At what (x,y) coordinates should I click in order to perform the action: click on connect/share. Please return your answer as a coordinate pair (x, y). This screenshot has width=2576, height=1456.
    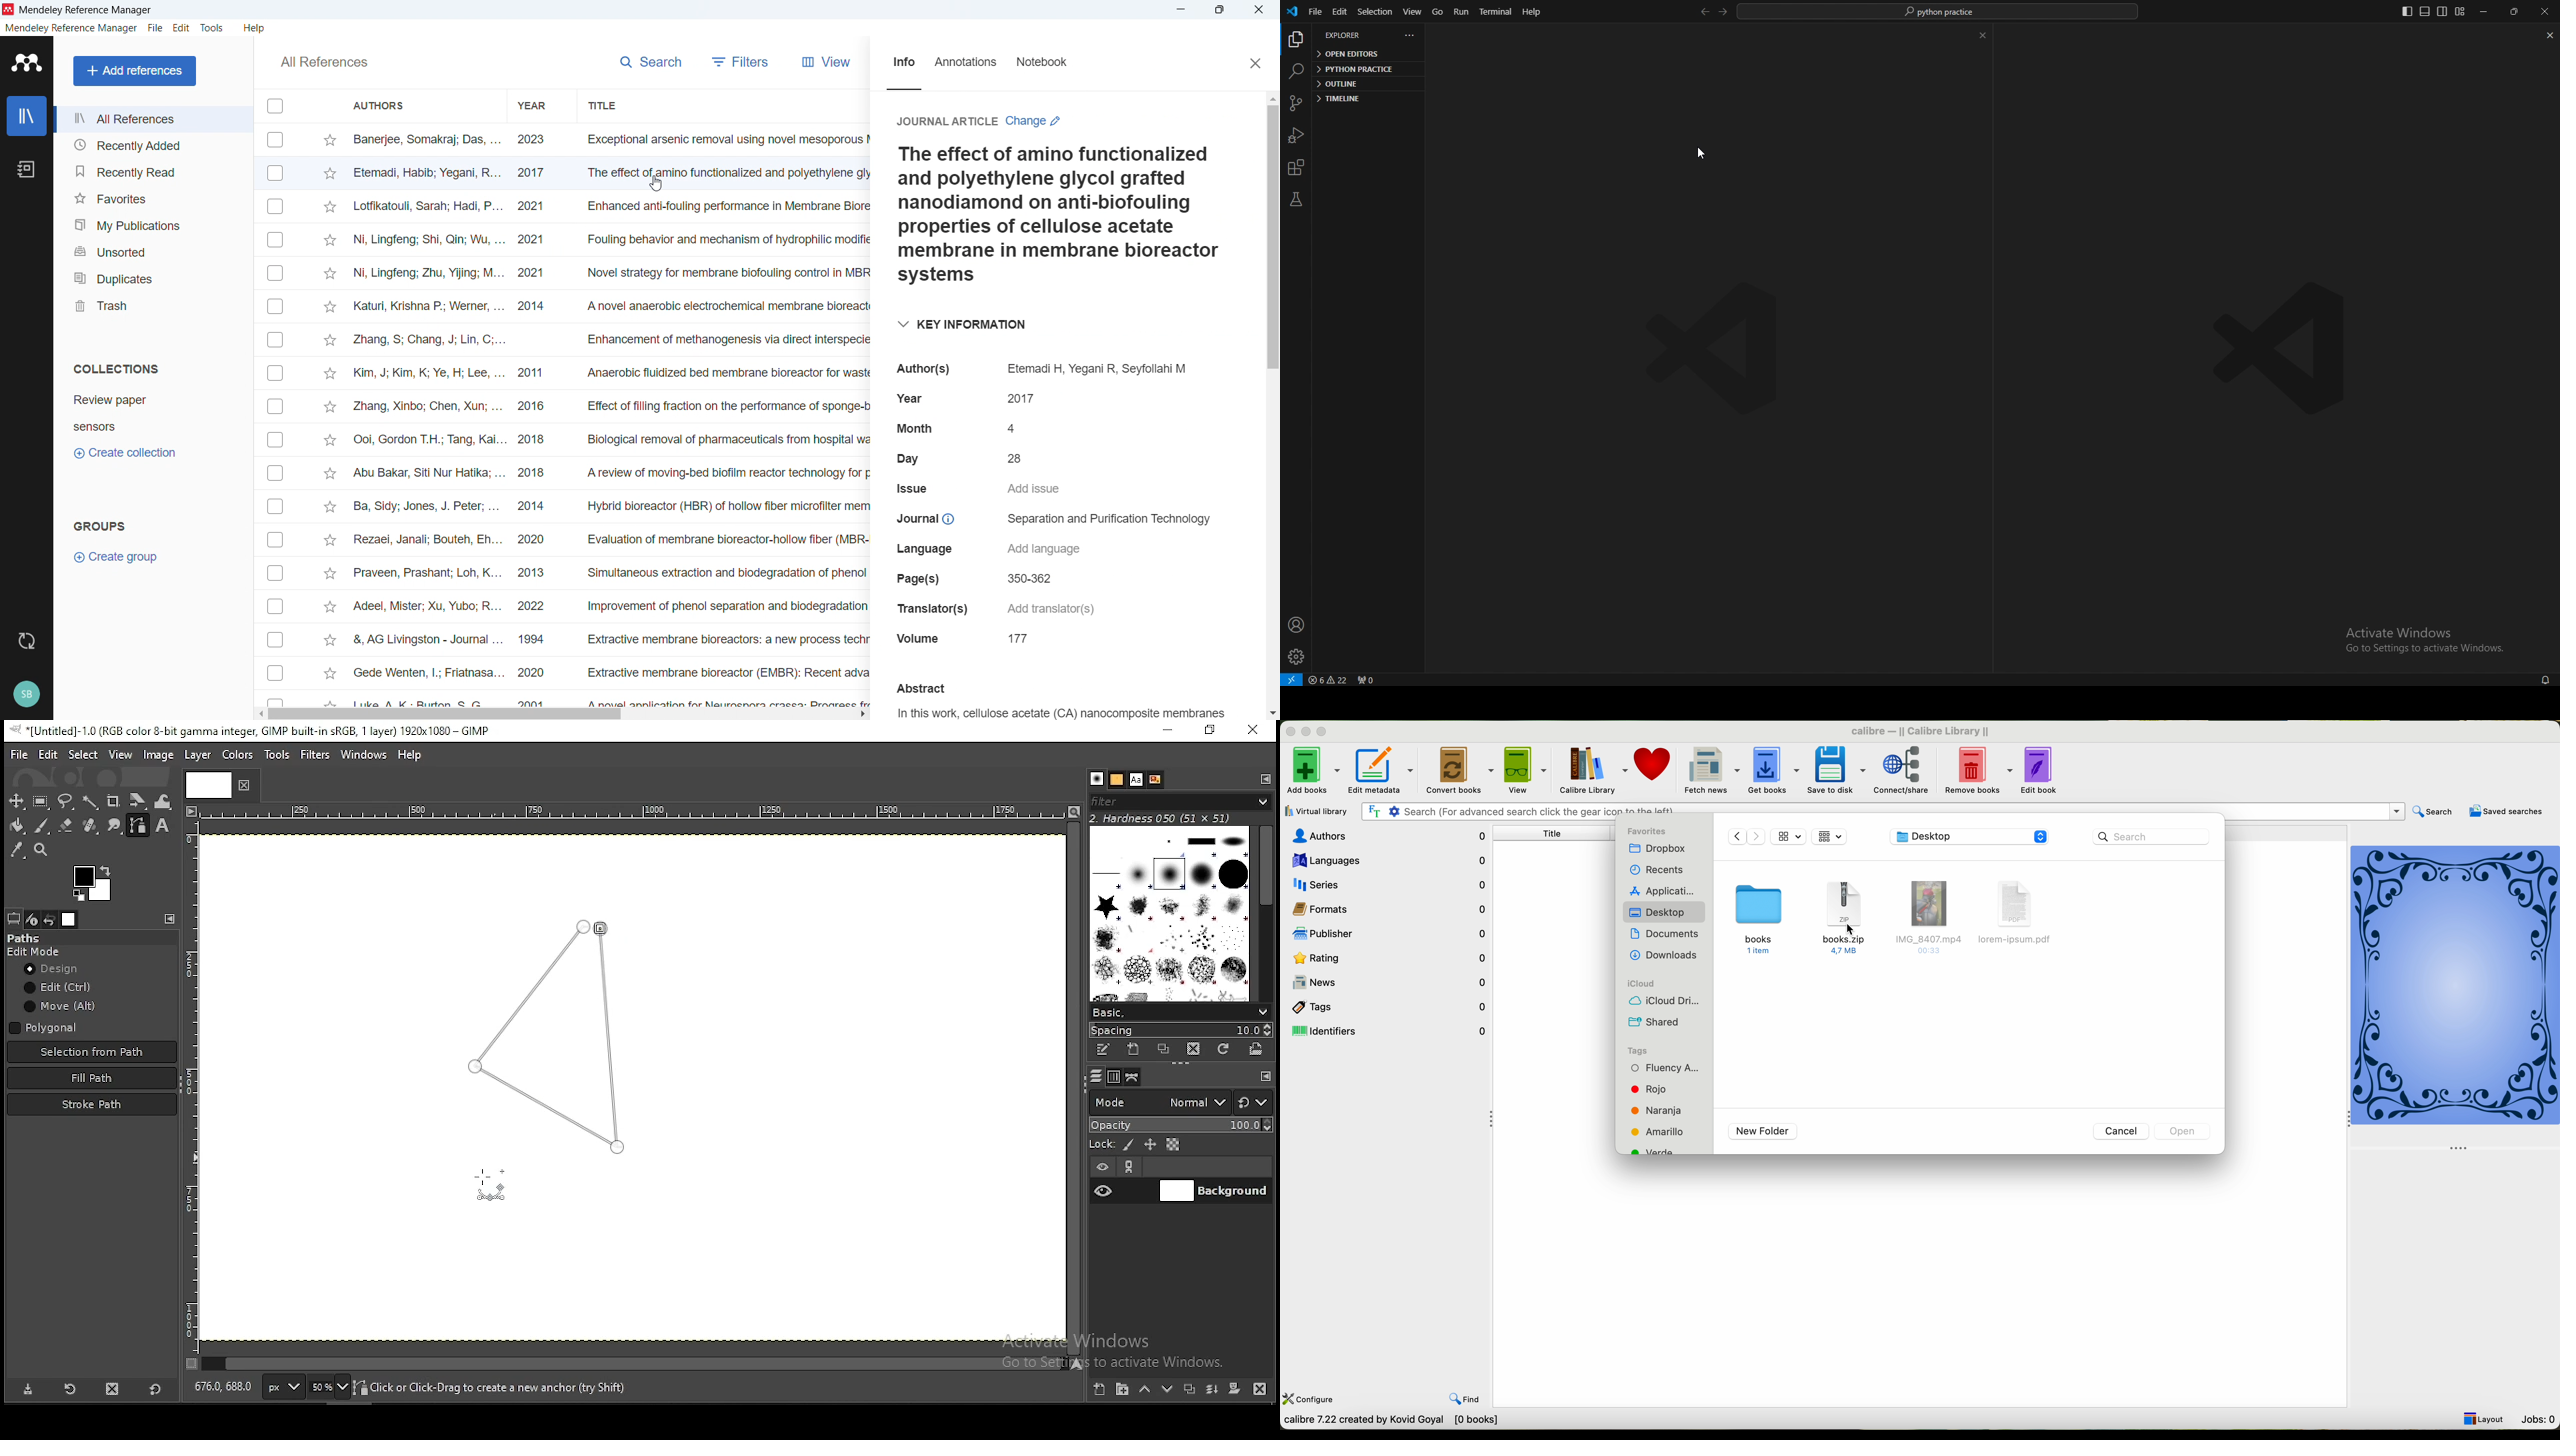
    Looking at the image, I should click on (1906, 771).